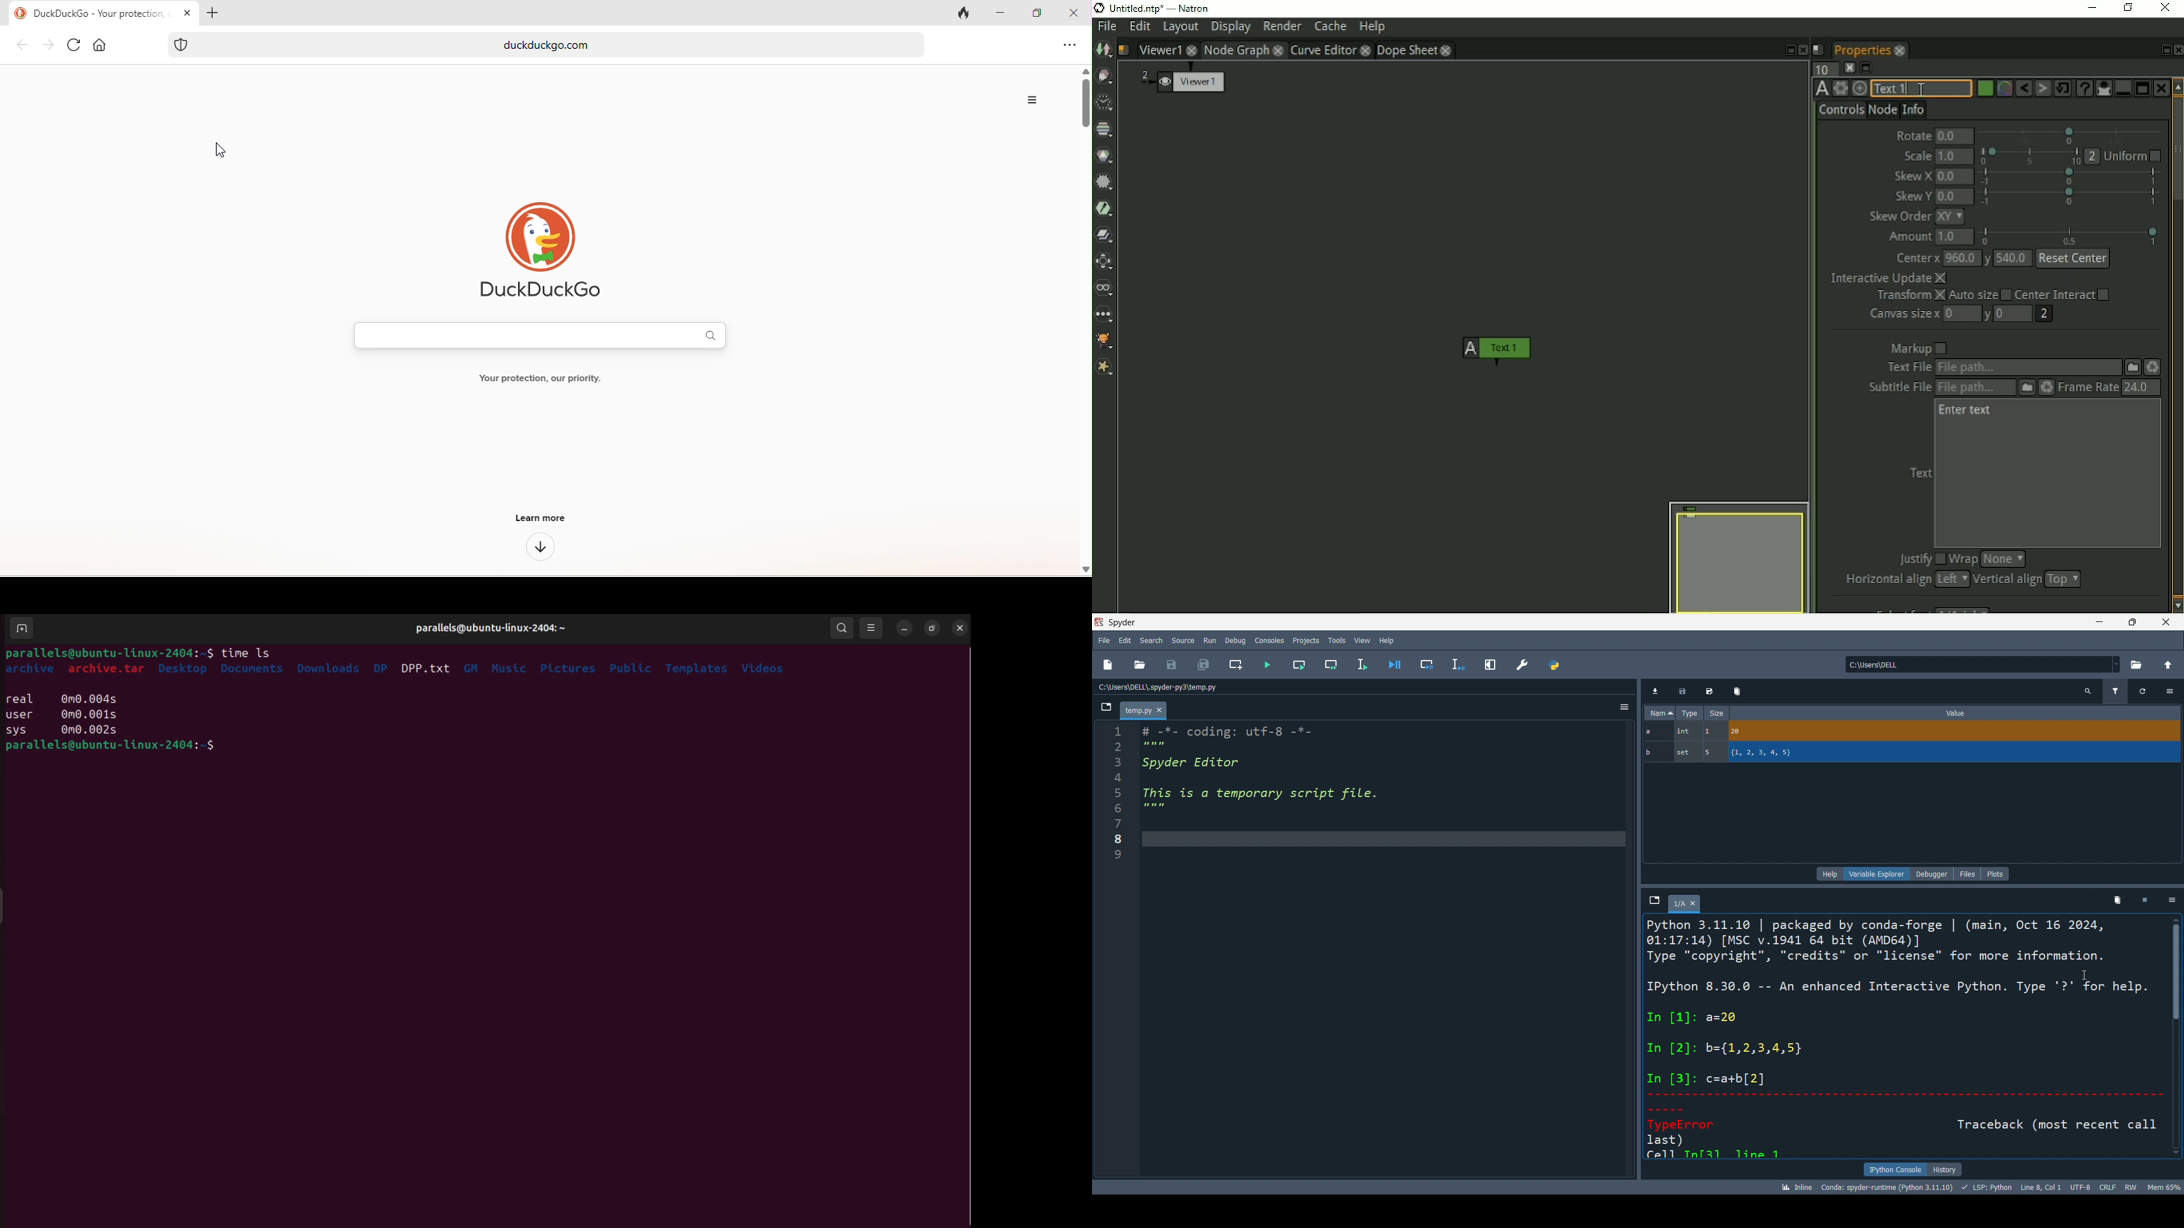  I want to click on browse tabs, so click(1653, 901).